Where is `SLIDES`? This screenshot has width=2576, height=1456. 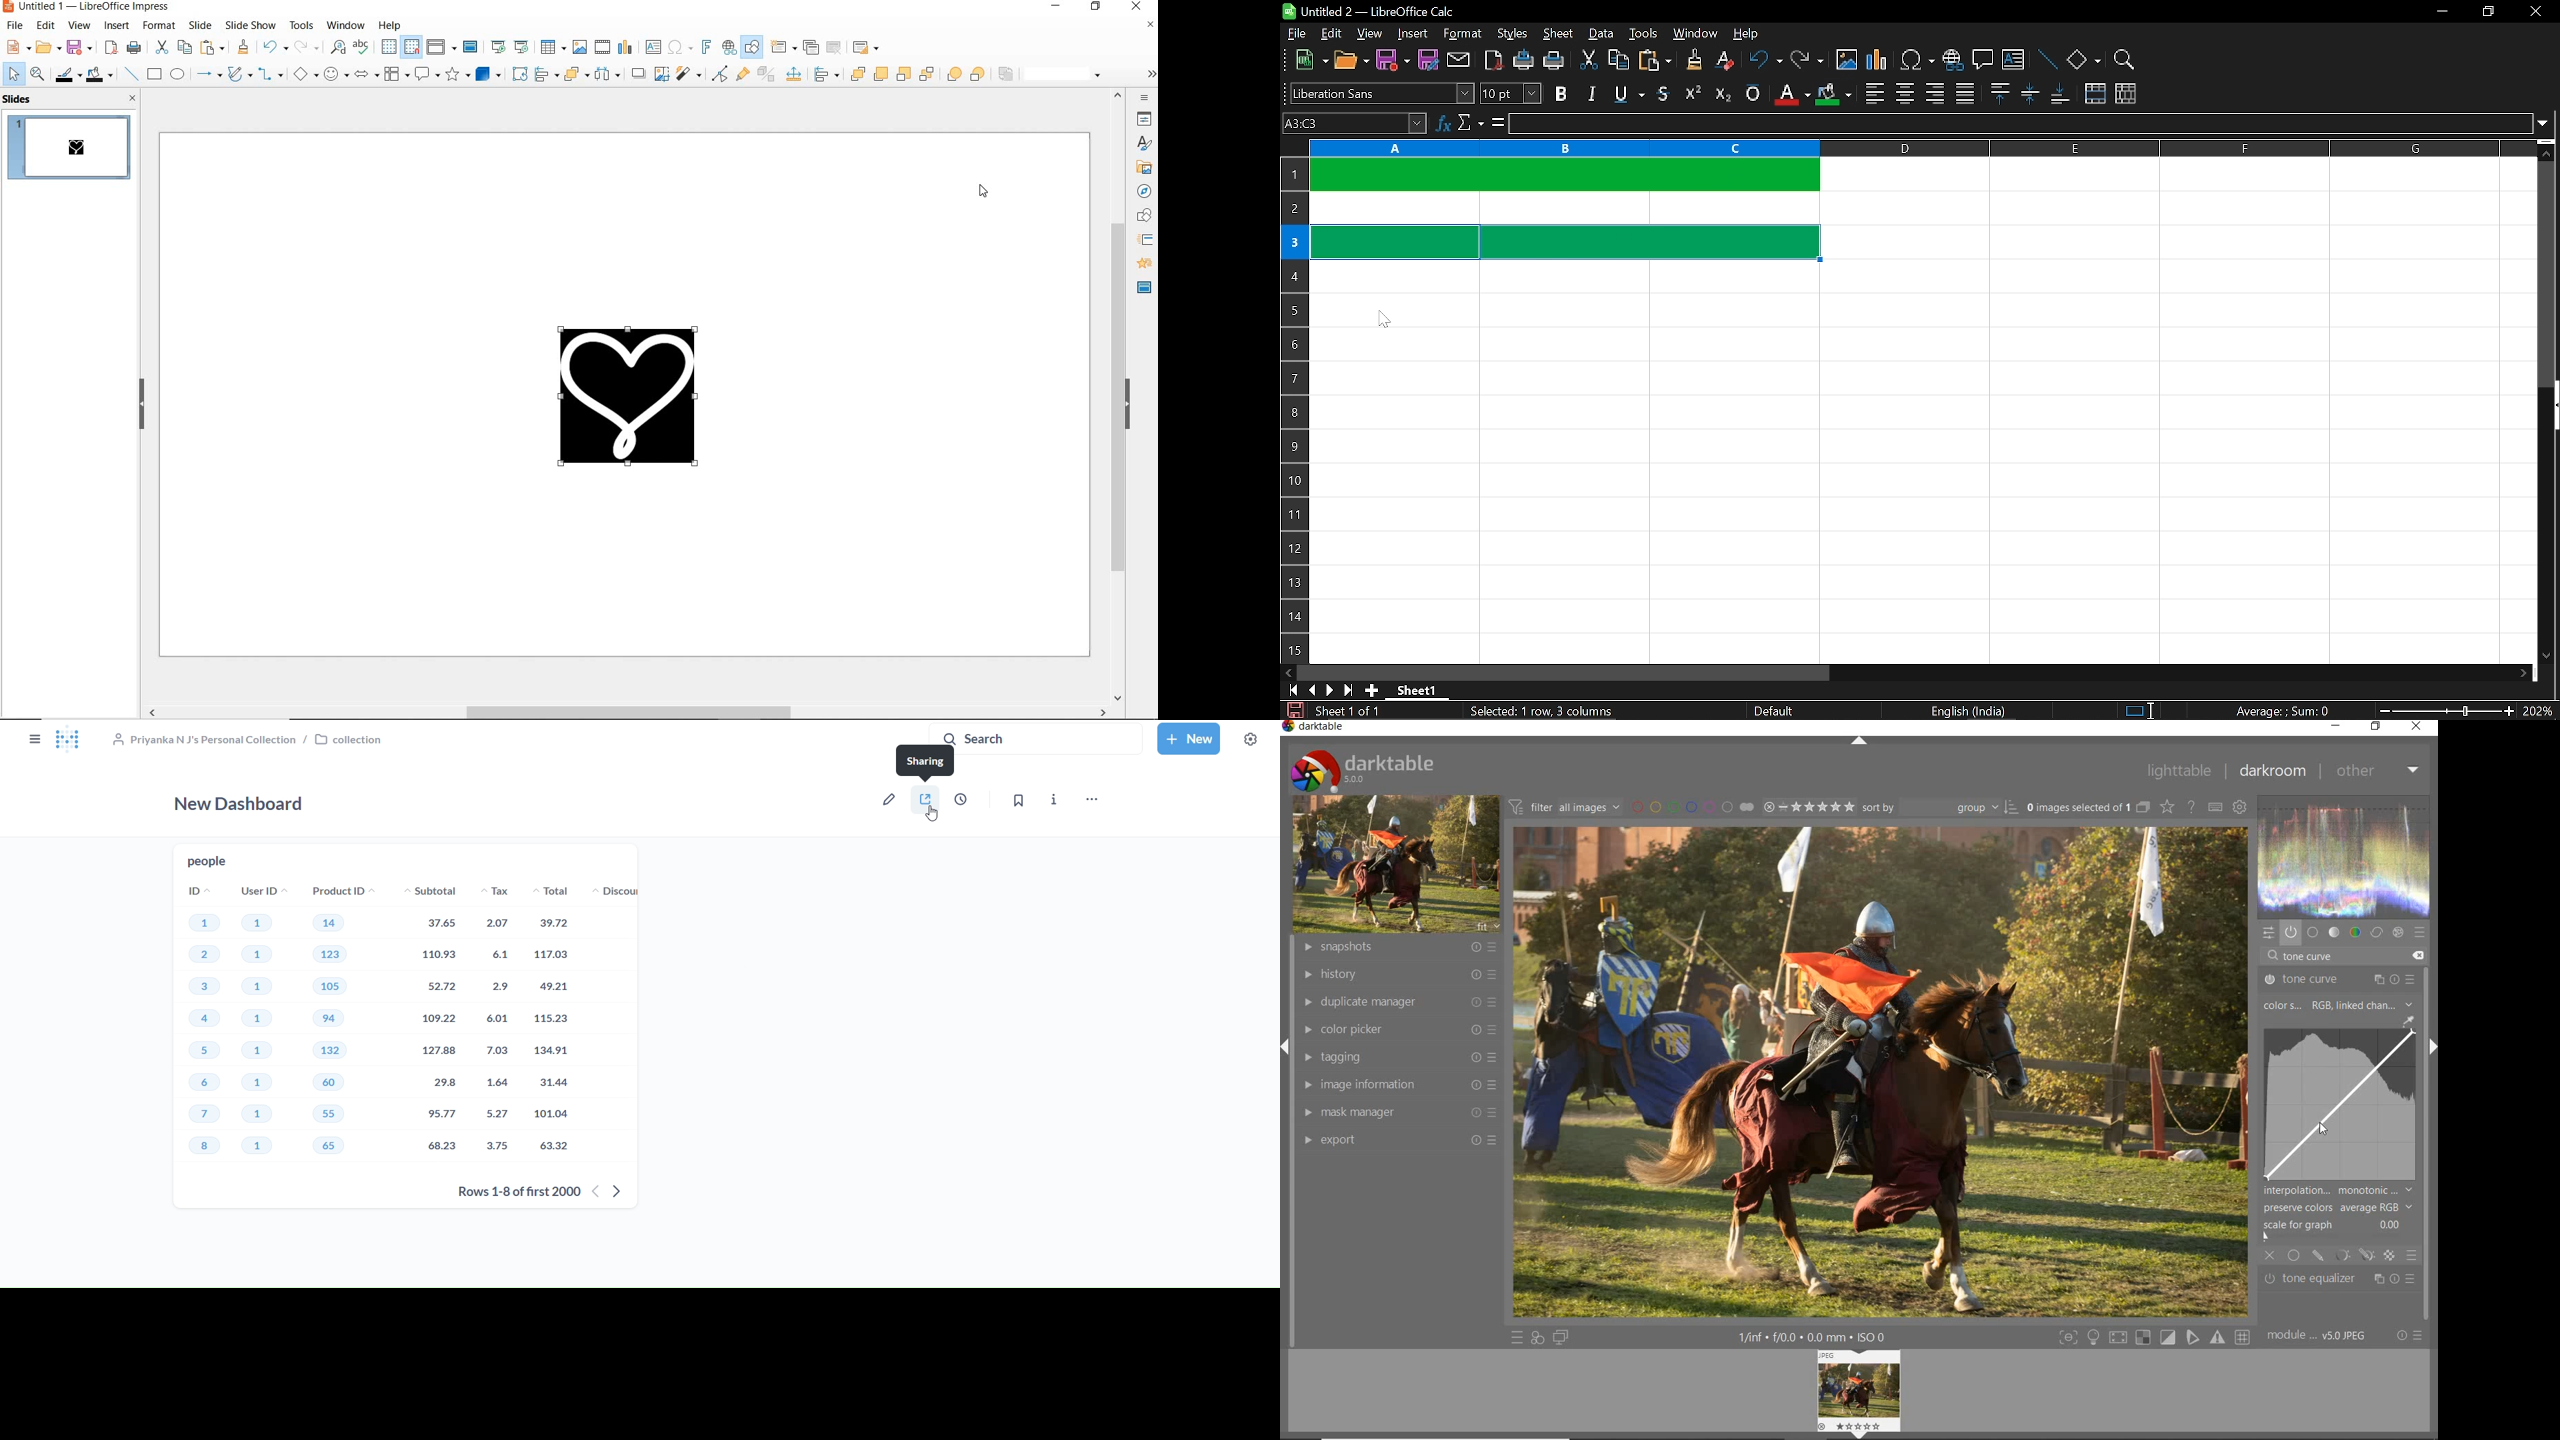 SLIDES is located at coordinates (19, 99).